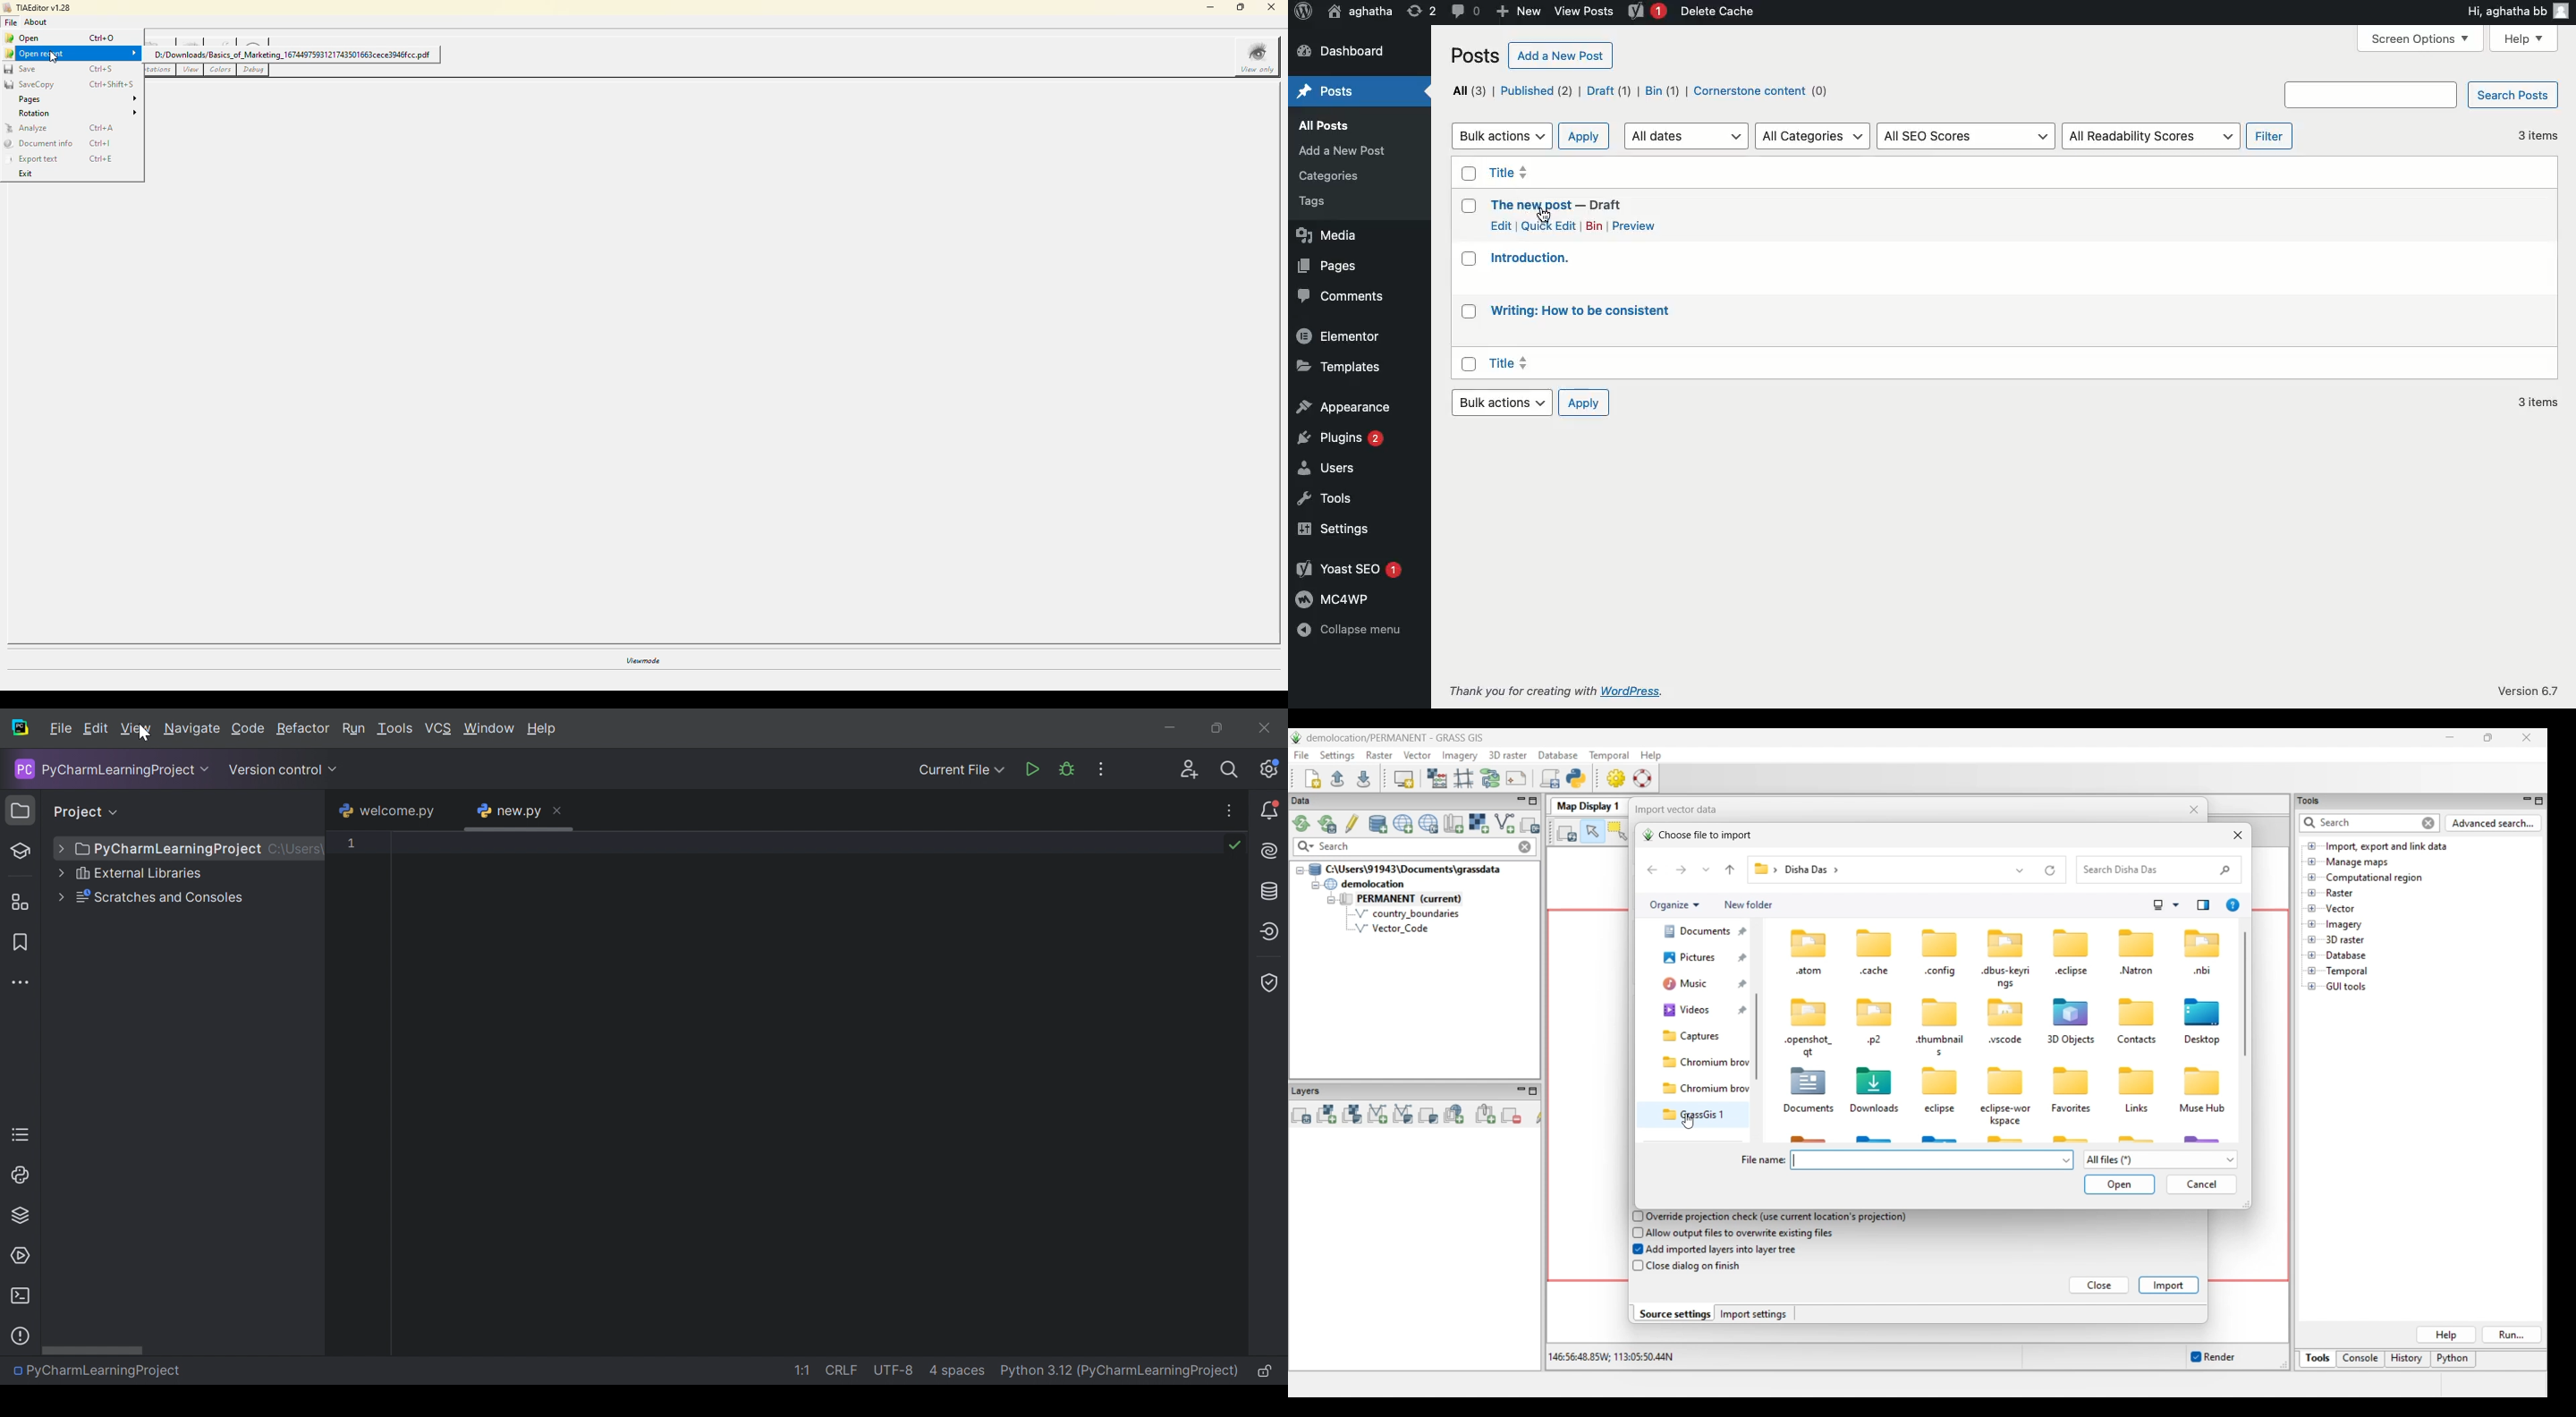 The width and height of the screenshot is (2576, 1428). I want to click on Pages, so click(1330, 266).